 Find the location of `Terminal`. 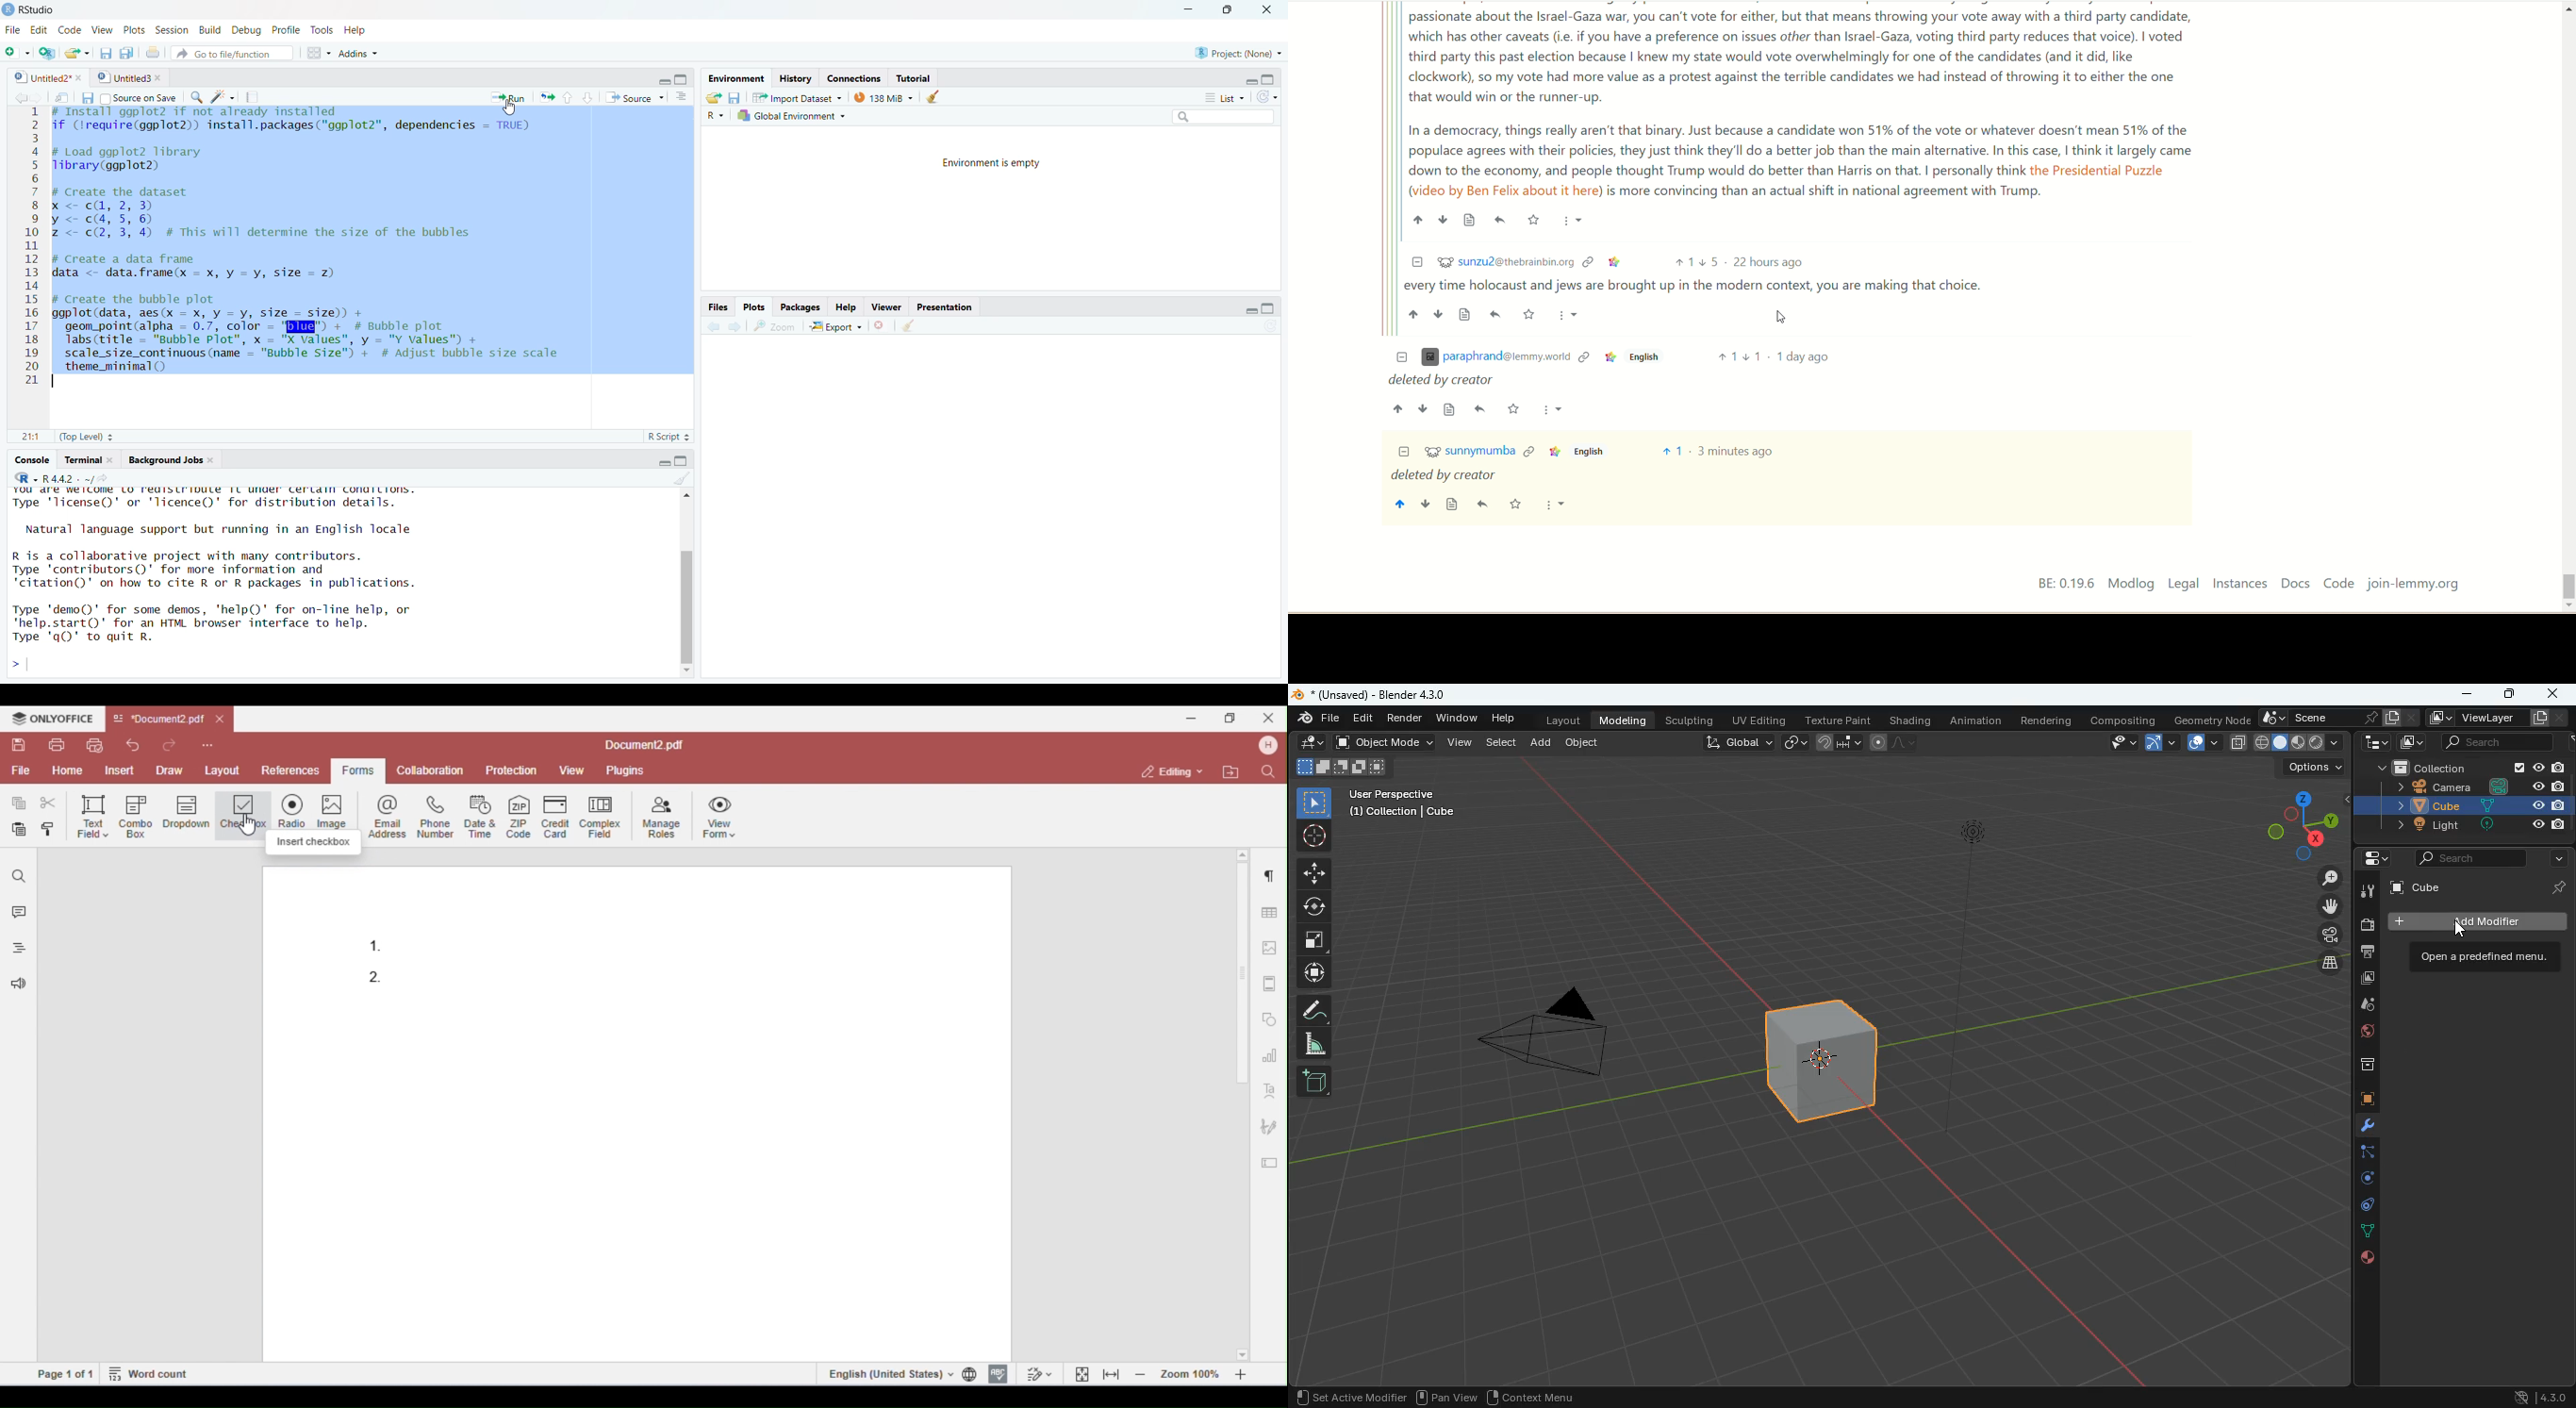

Terminal is located at coordinates (86, 459).